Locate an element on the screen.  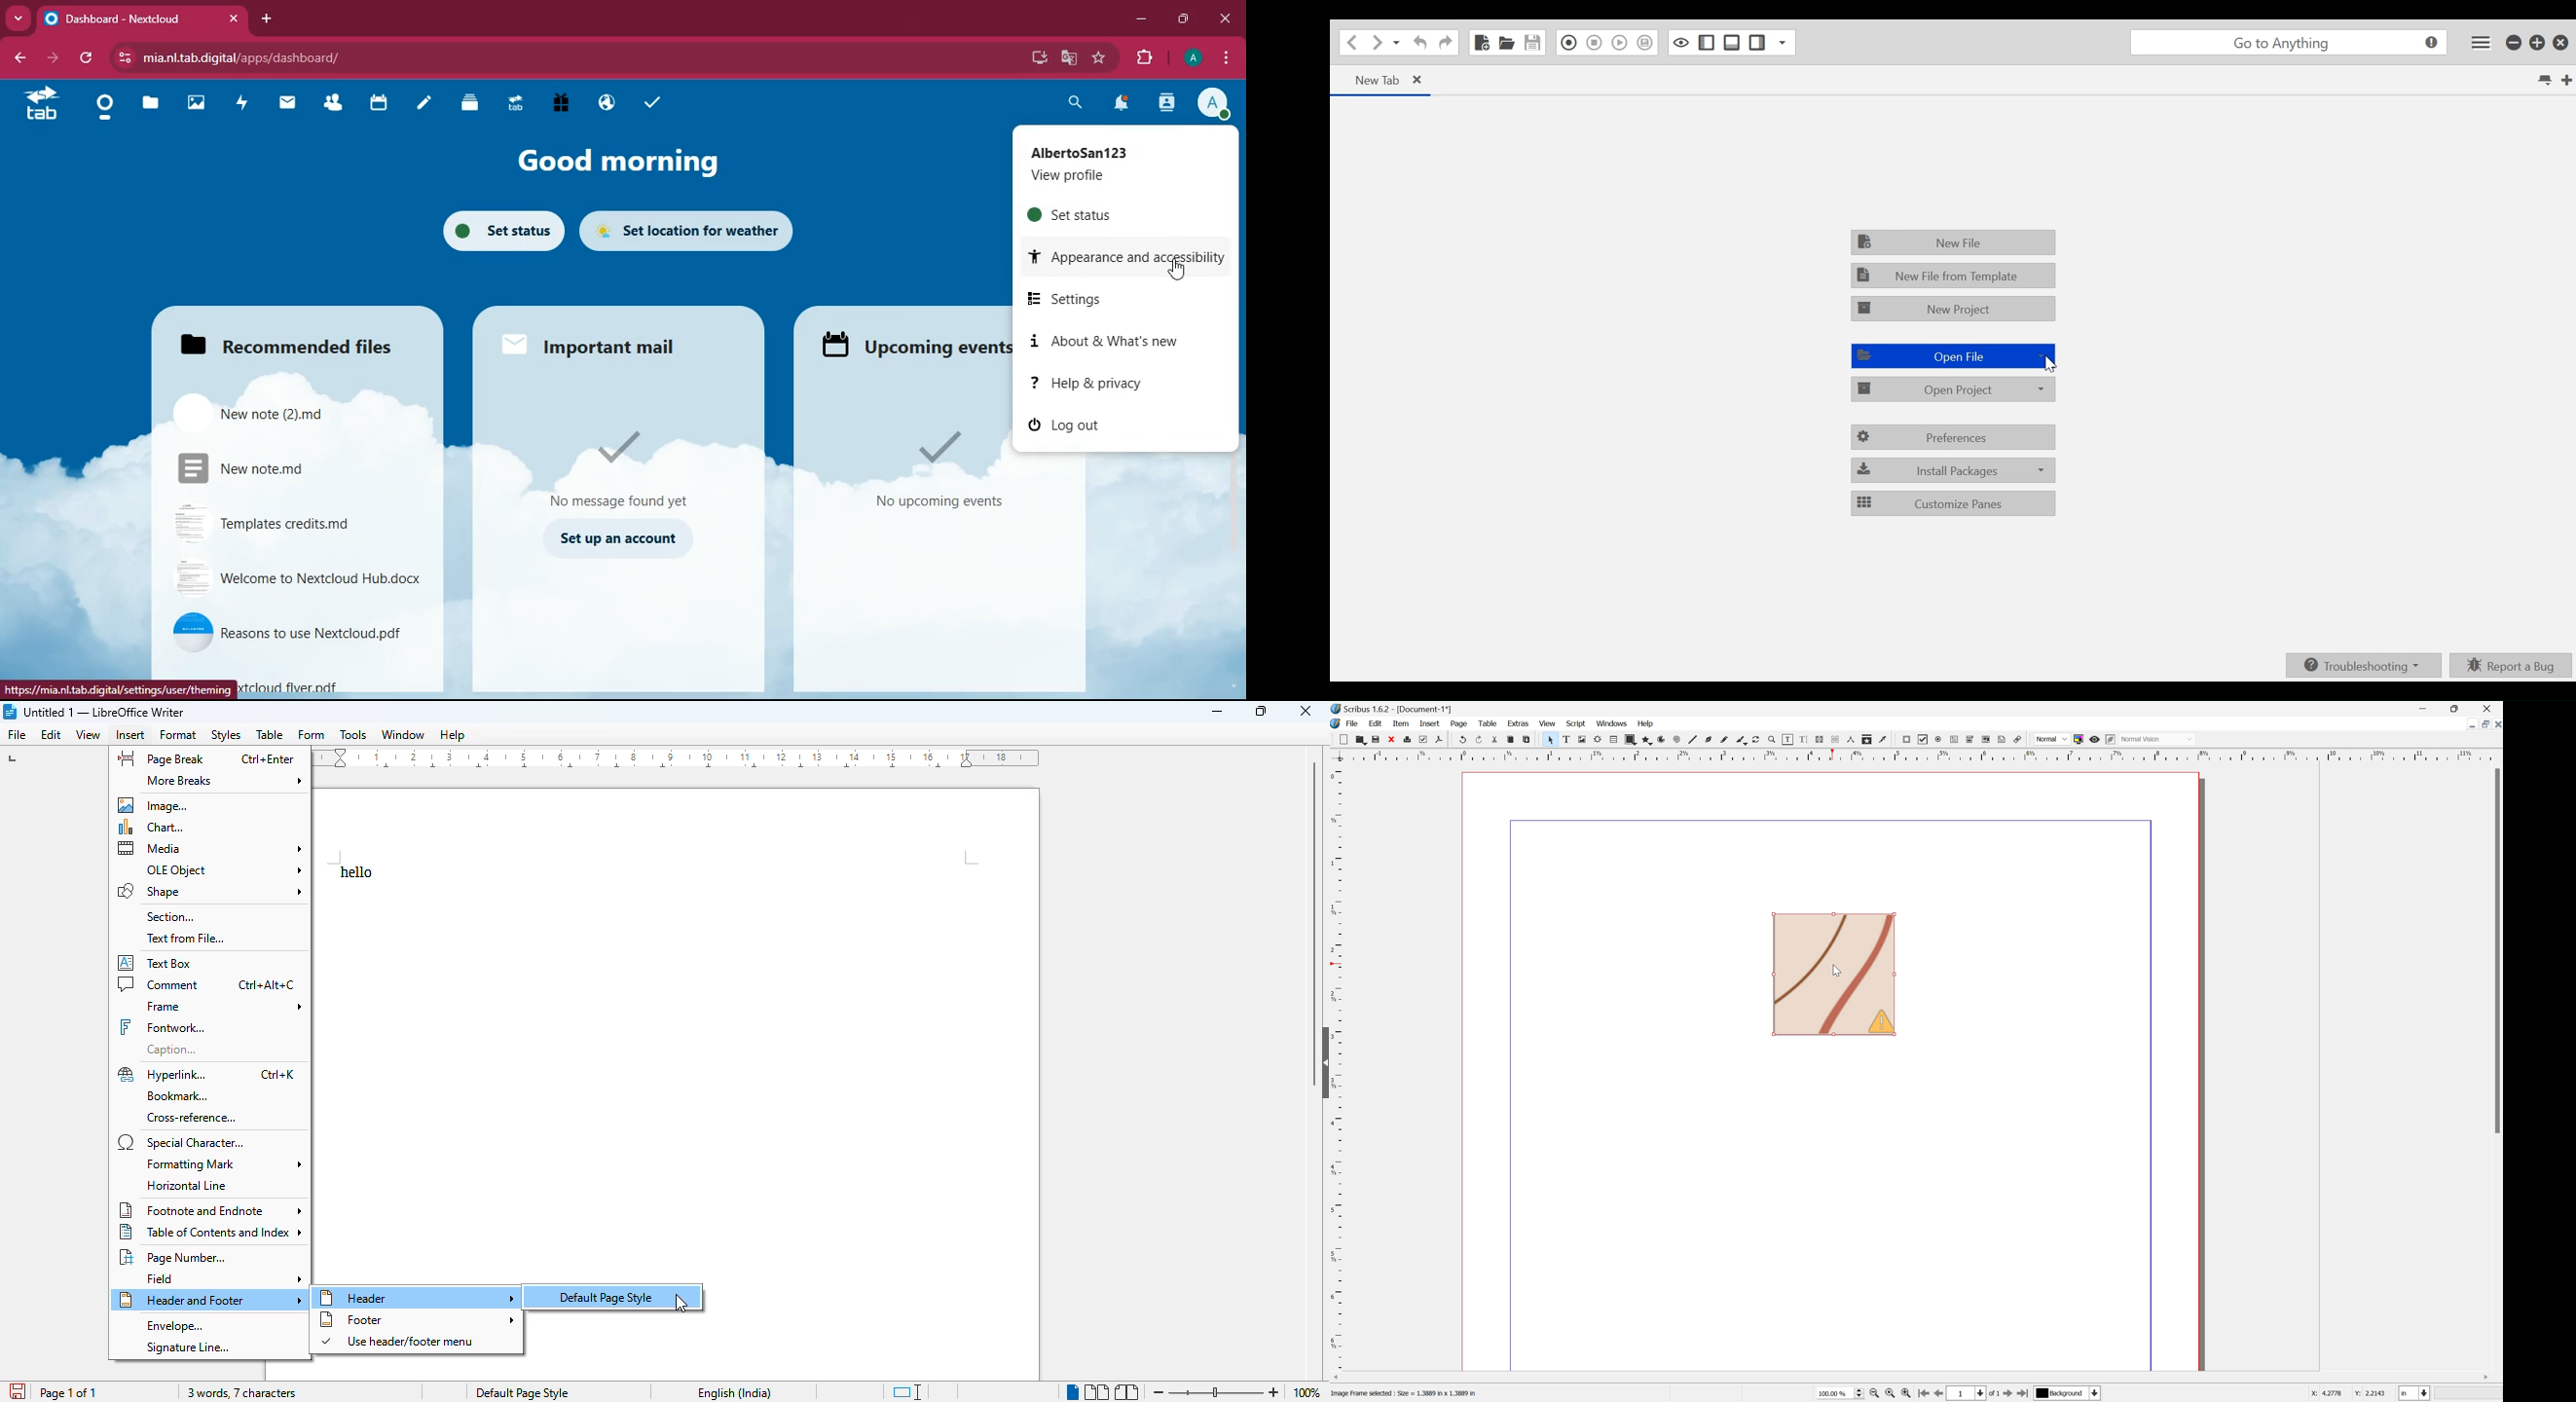
frame is located at coordinates (223, 1007).